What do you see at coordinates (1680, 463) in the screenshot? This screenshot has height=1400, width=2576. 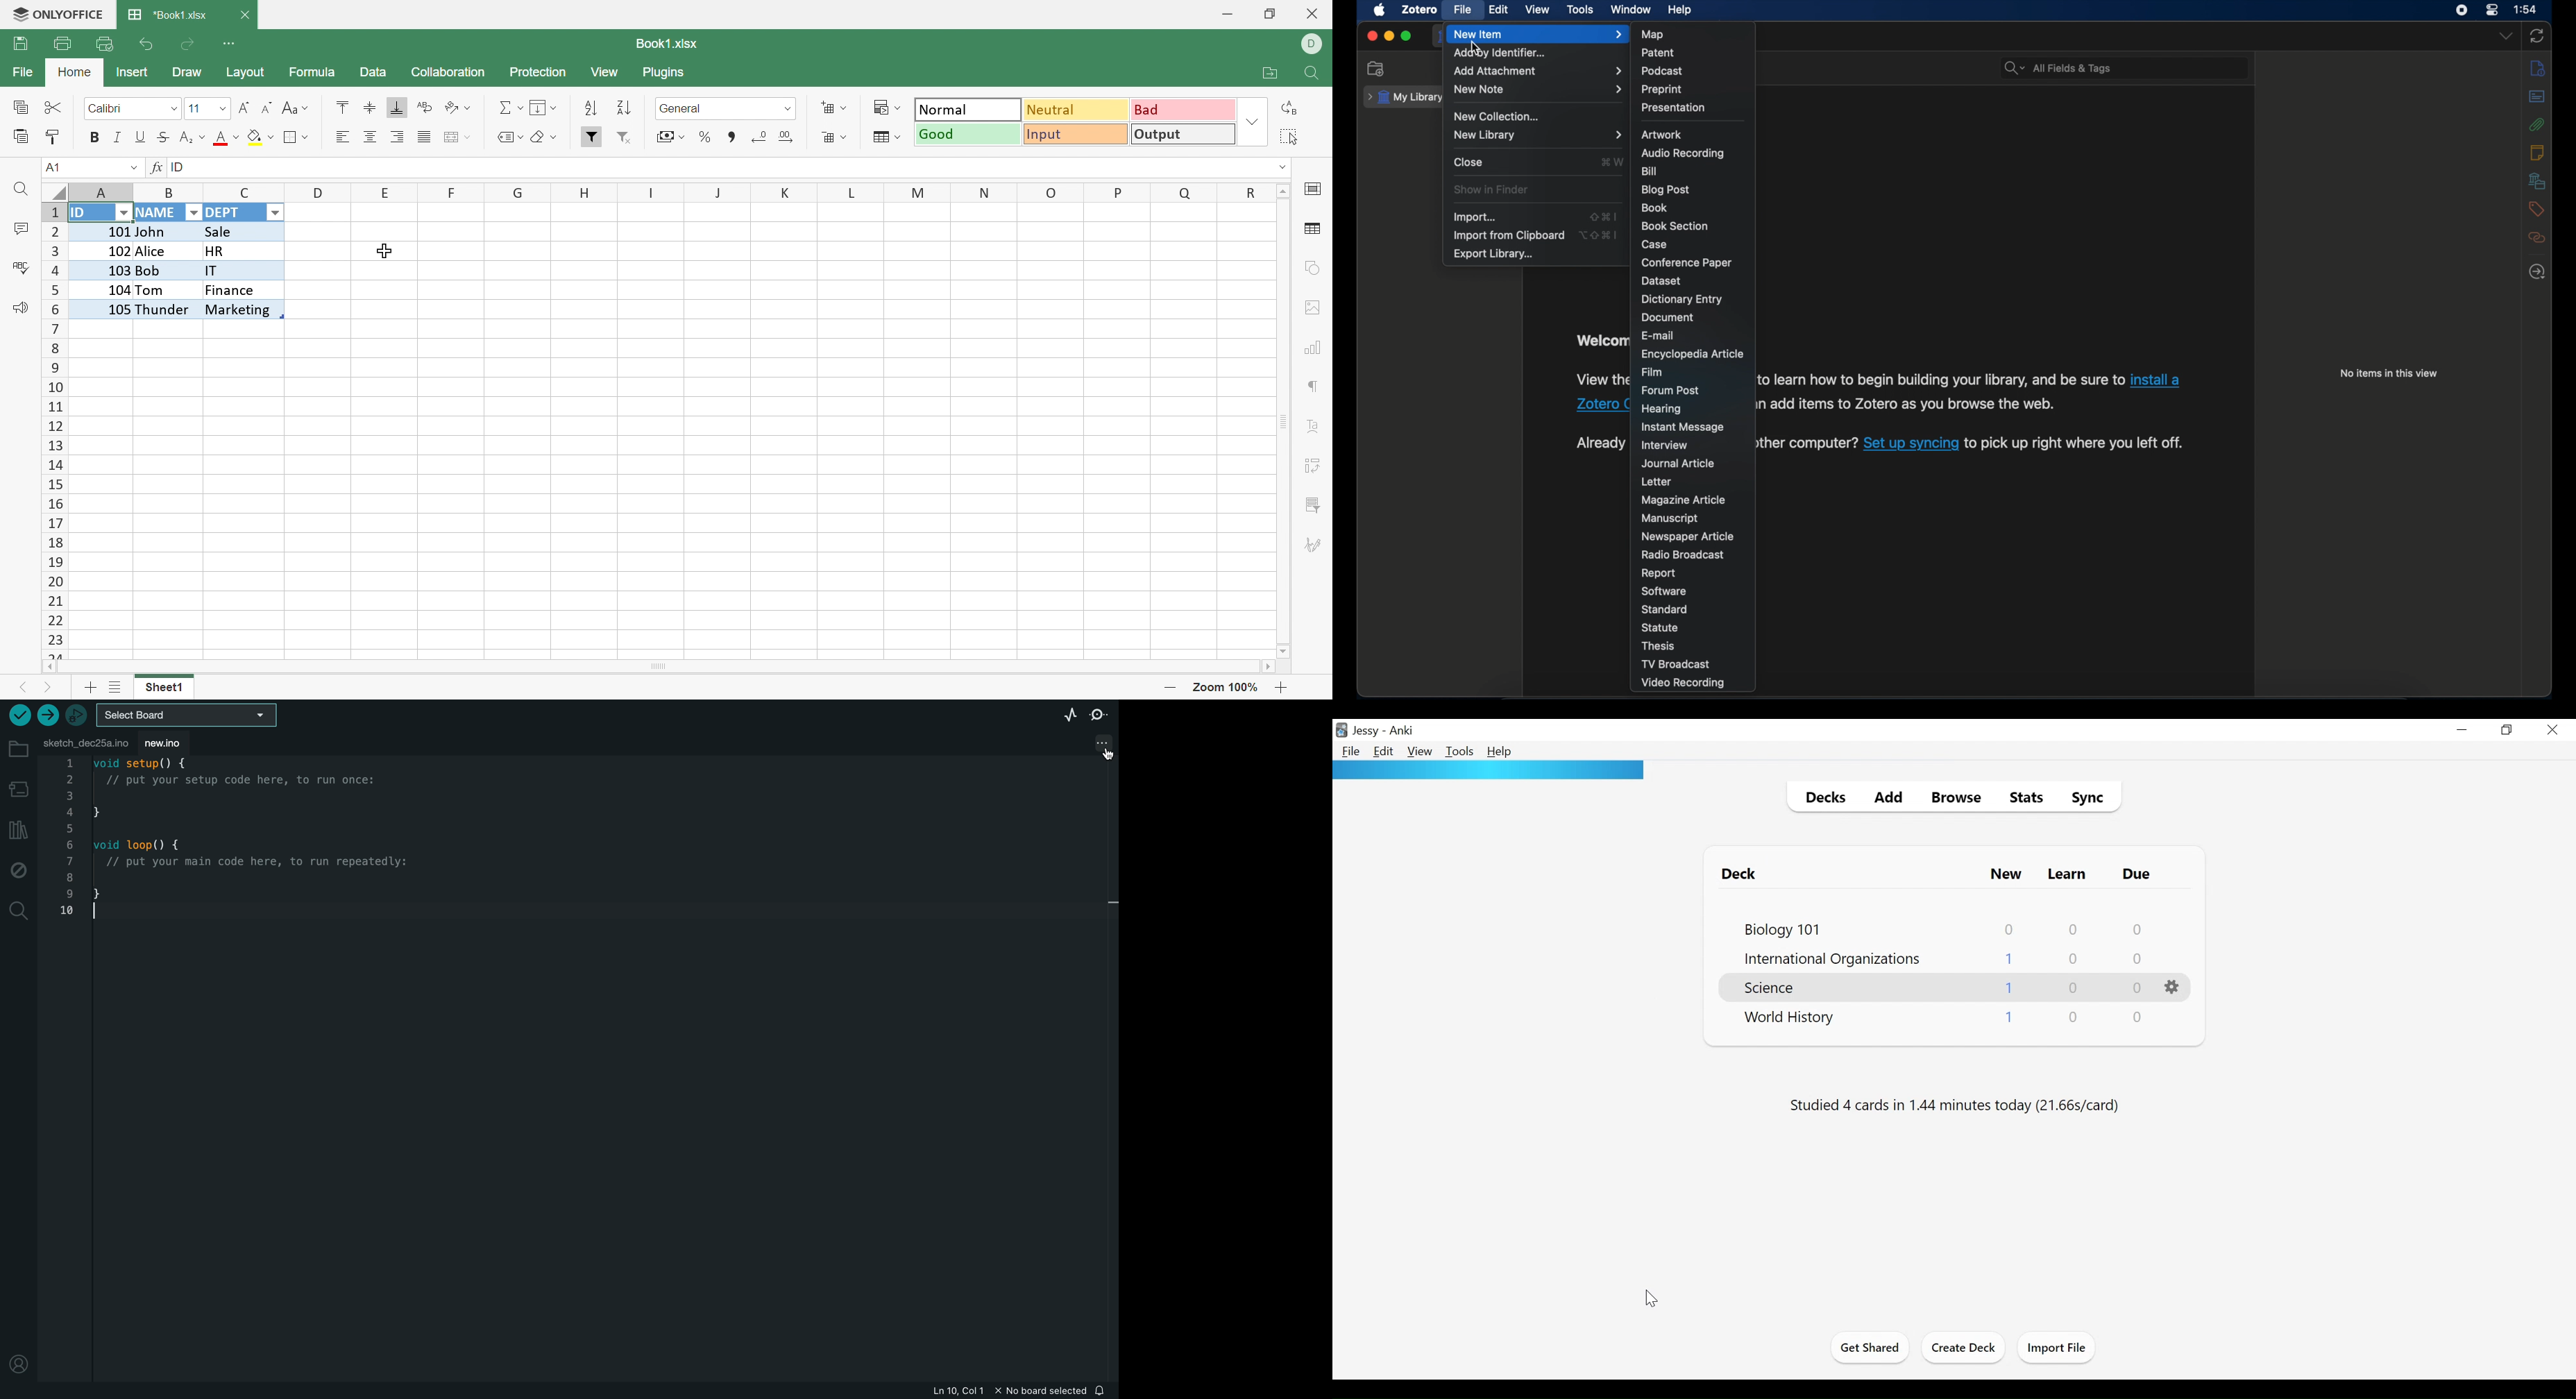 I see `journal article` at bounding box center [1680, 463].